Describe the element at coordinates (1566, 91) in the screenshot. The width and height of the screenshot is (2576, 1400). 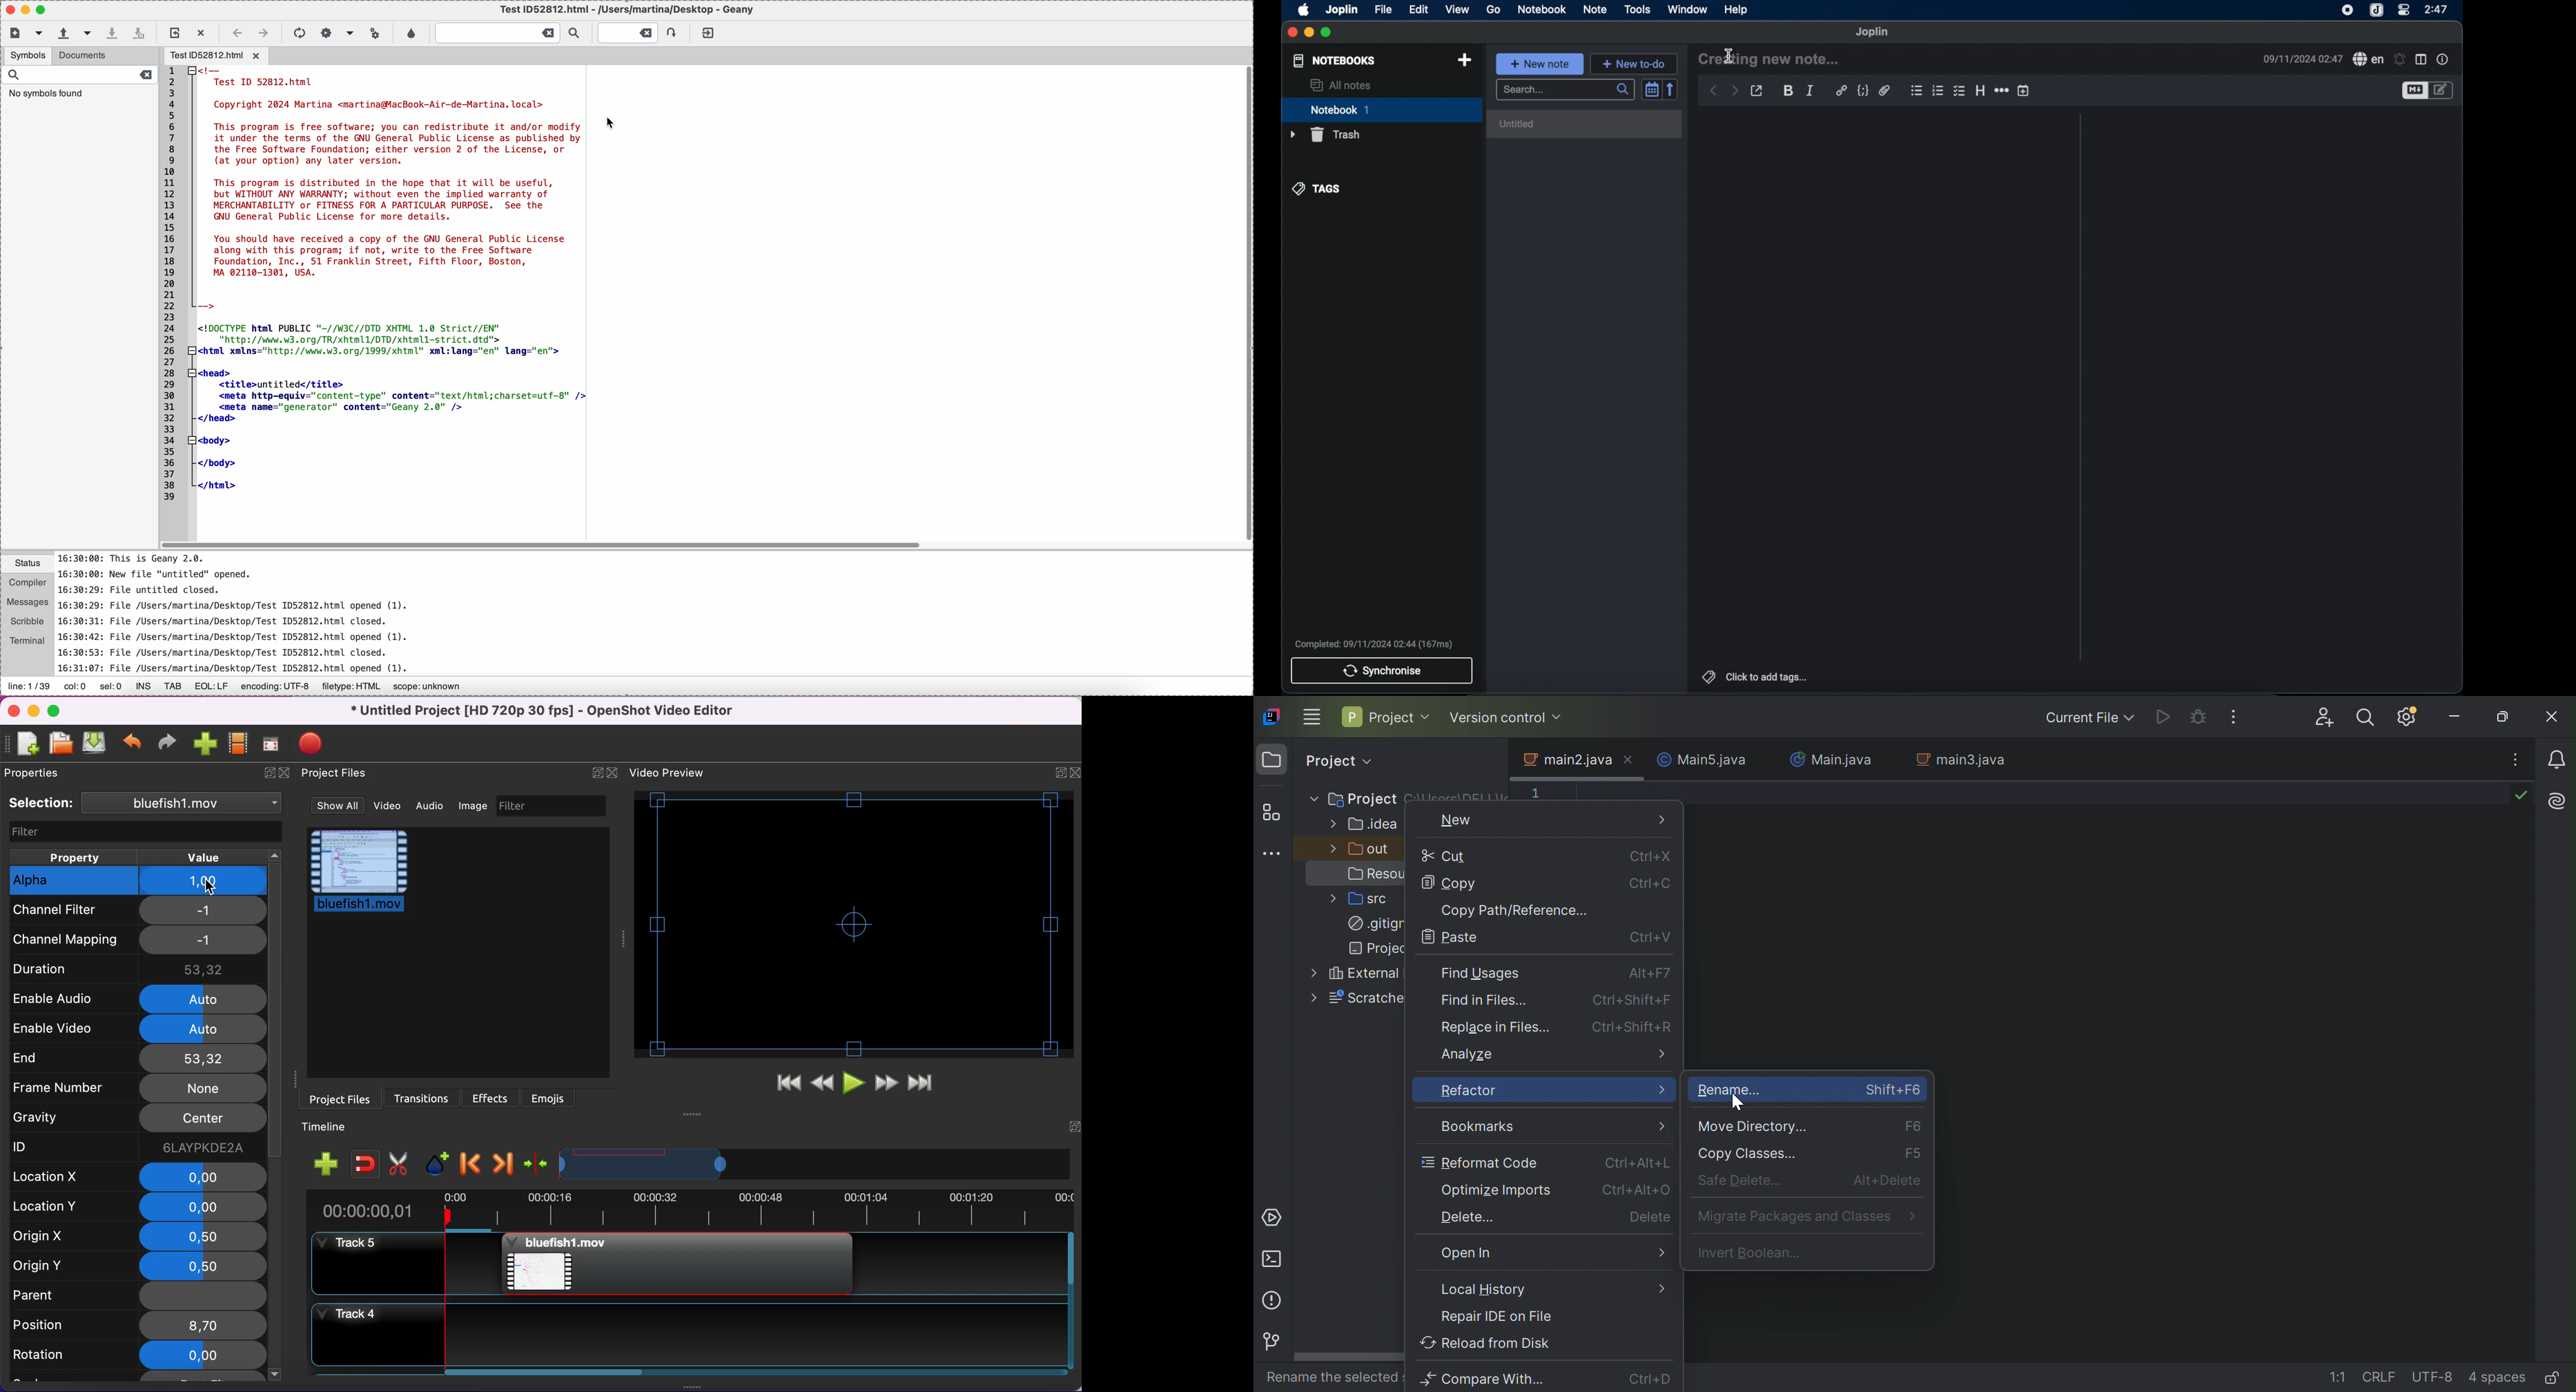
I see `search bar` at that location.